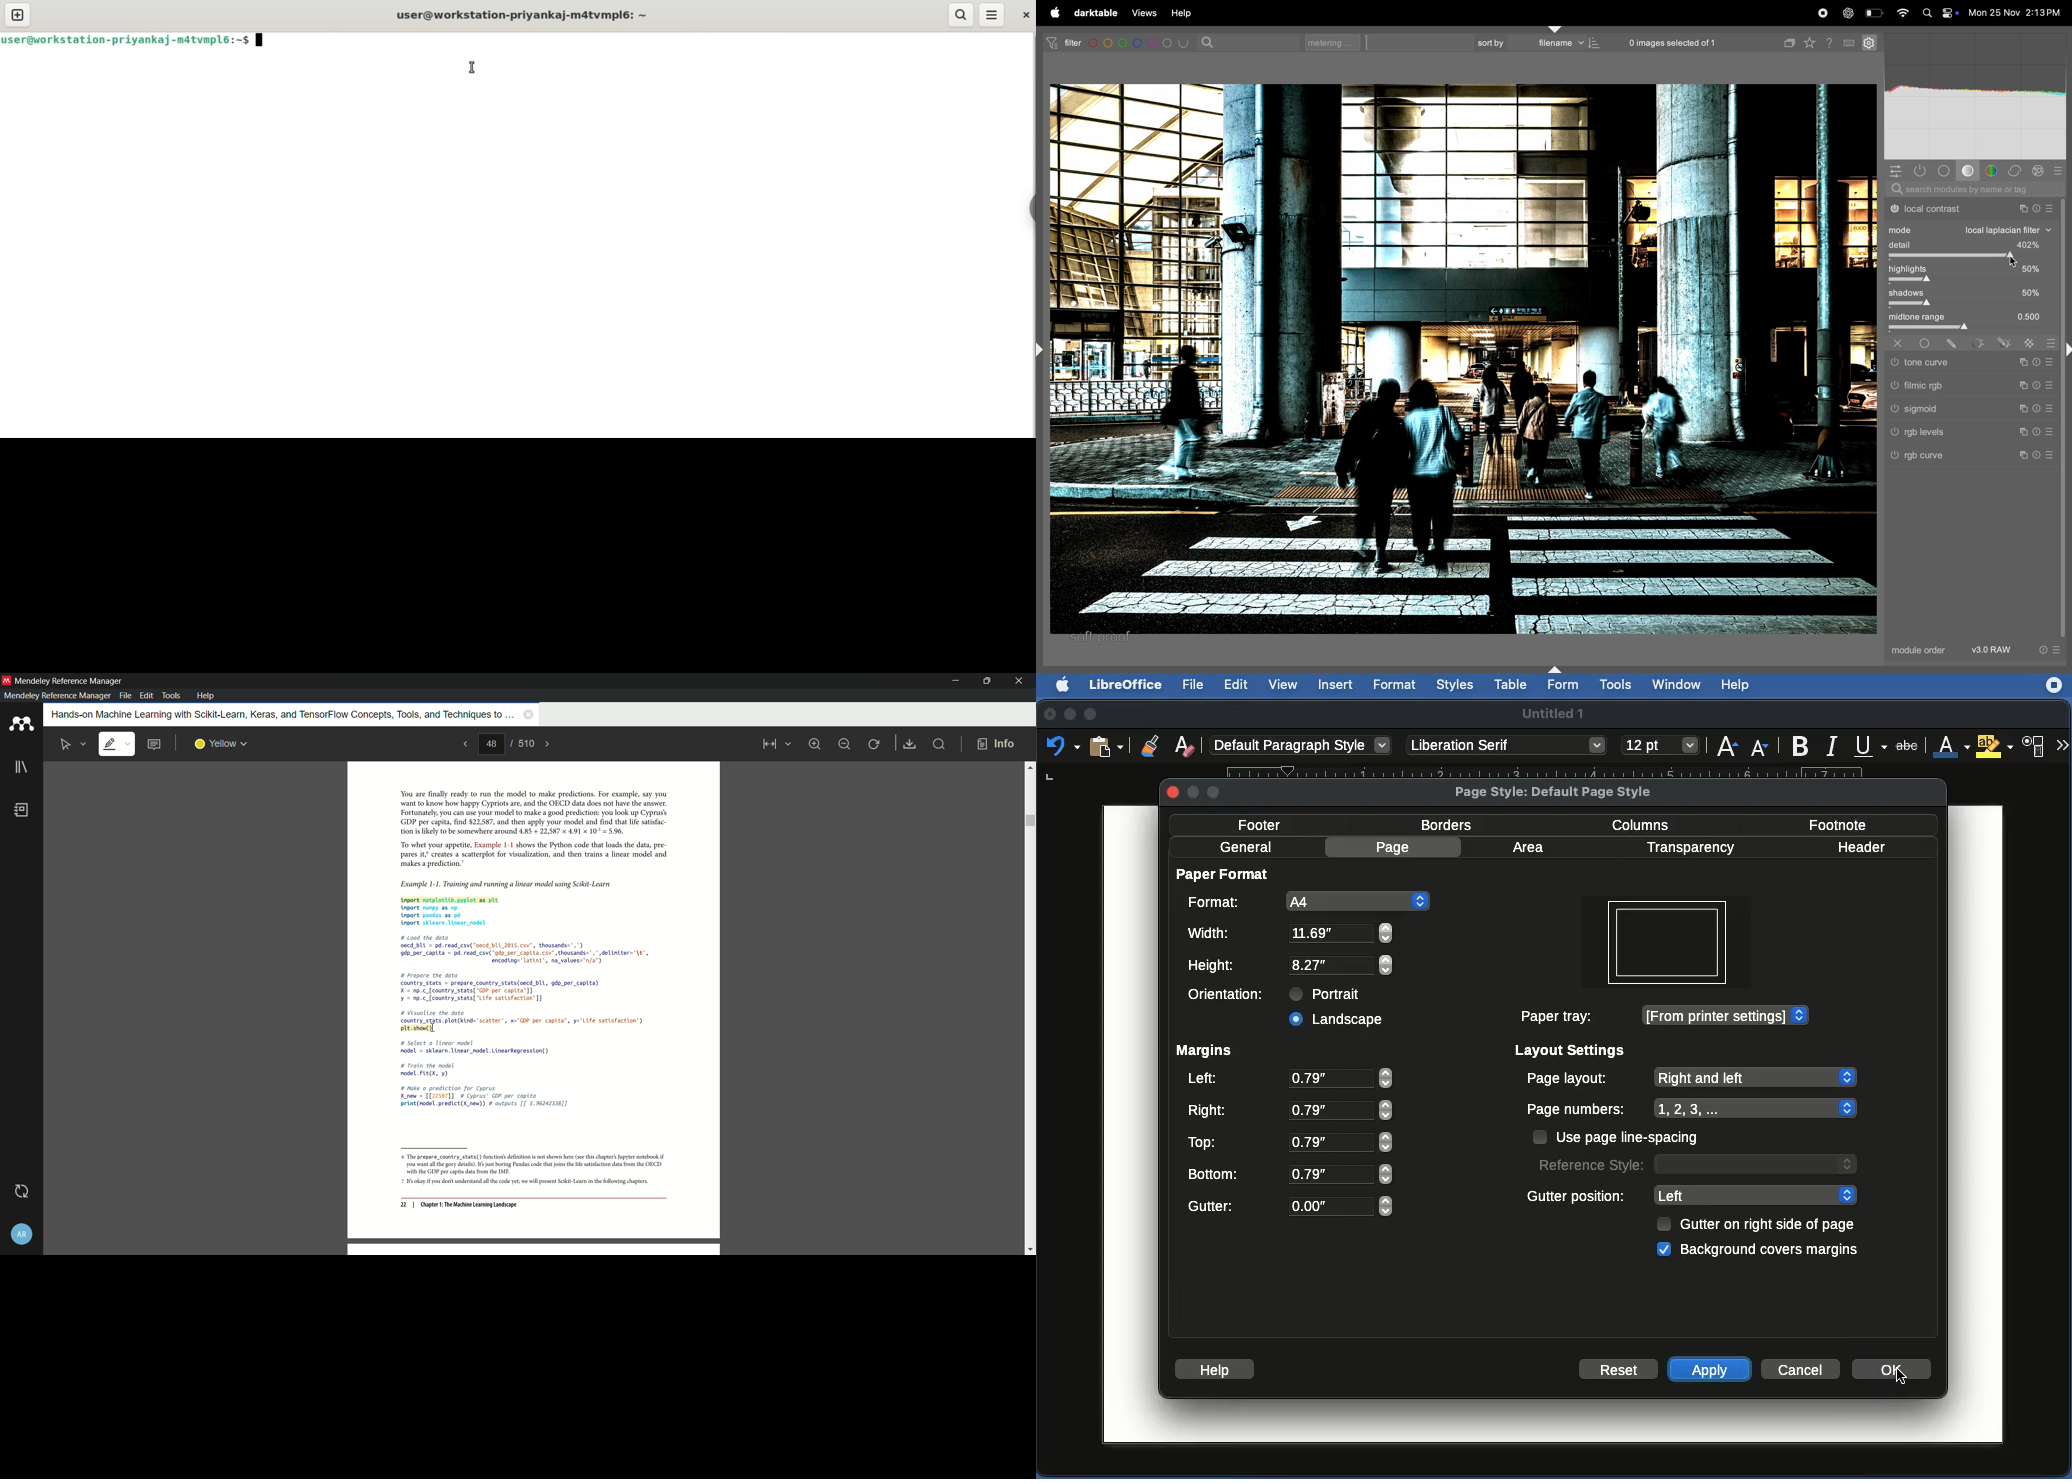  What do you see at coordinates (1673, 40) in the screenshot?
I see `0 images selected of 1` at bounding box center [1673, 40].